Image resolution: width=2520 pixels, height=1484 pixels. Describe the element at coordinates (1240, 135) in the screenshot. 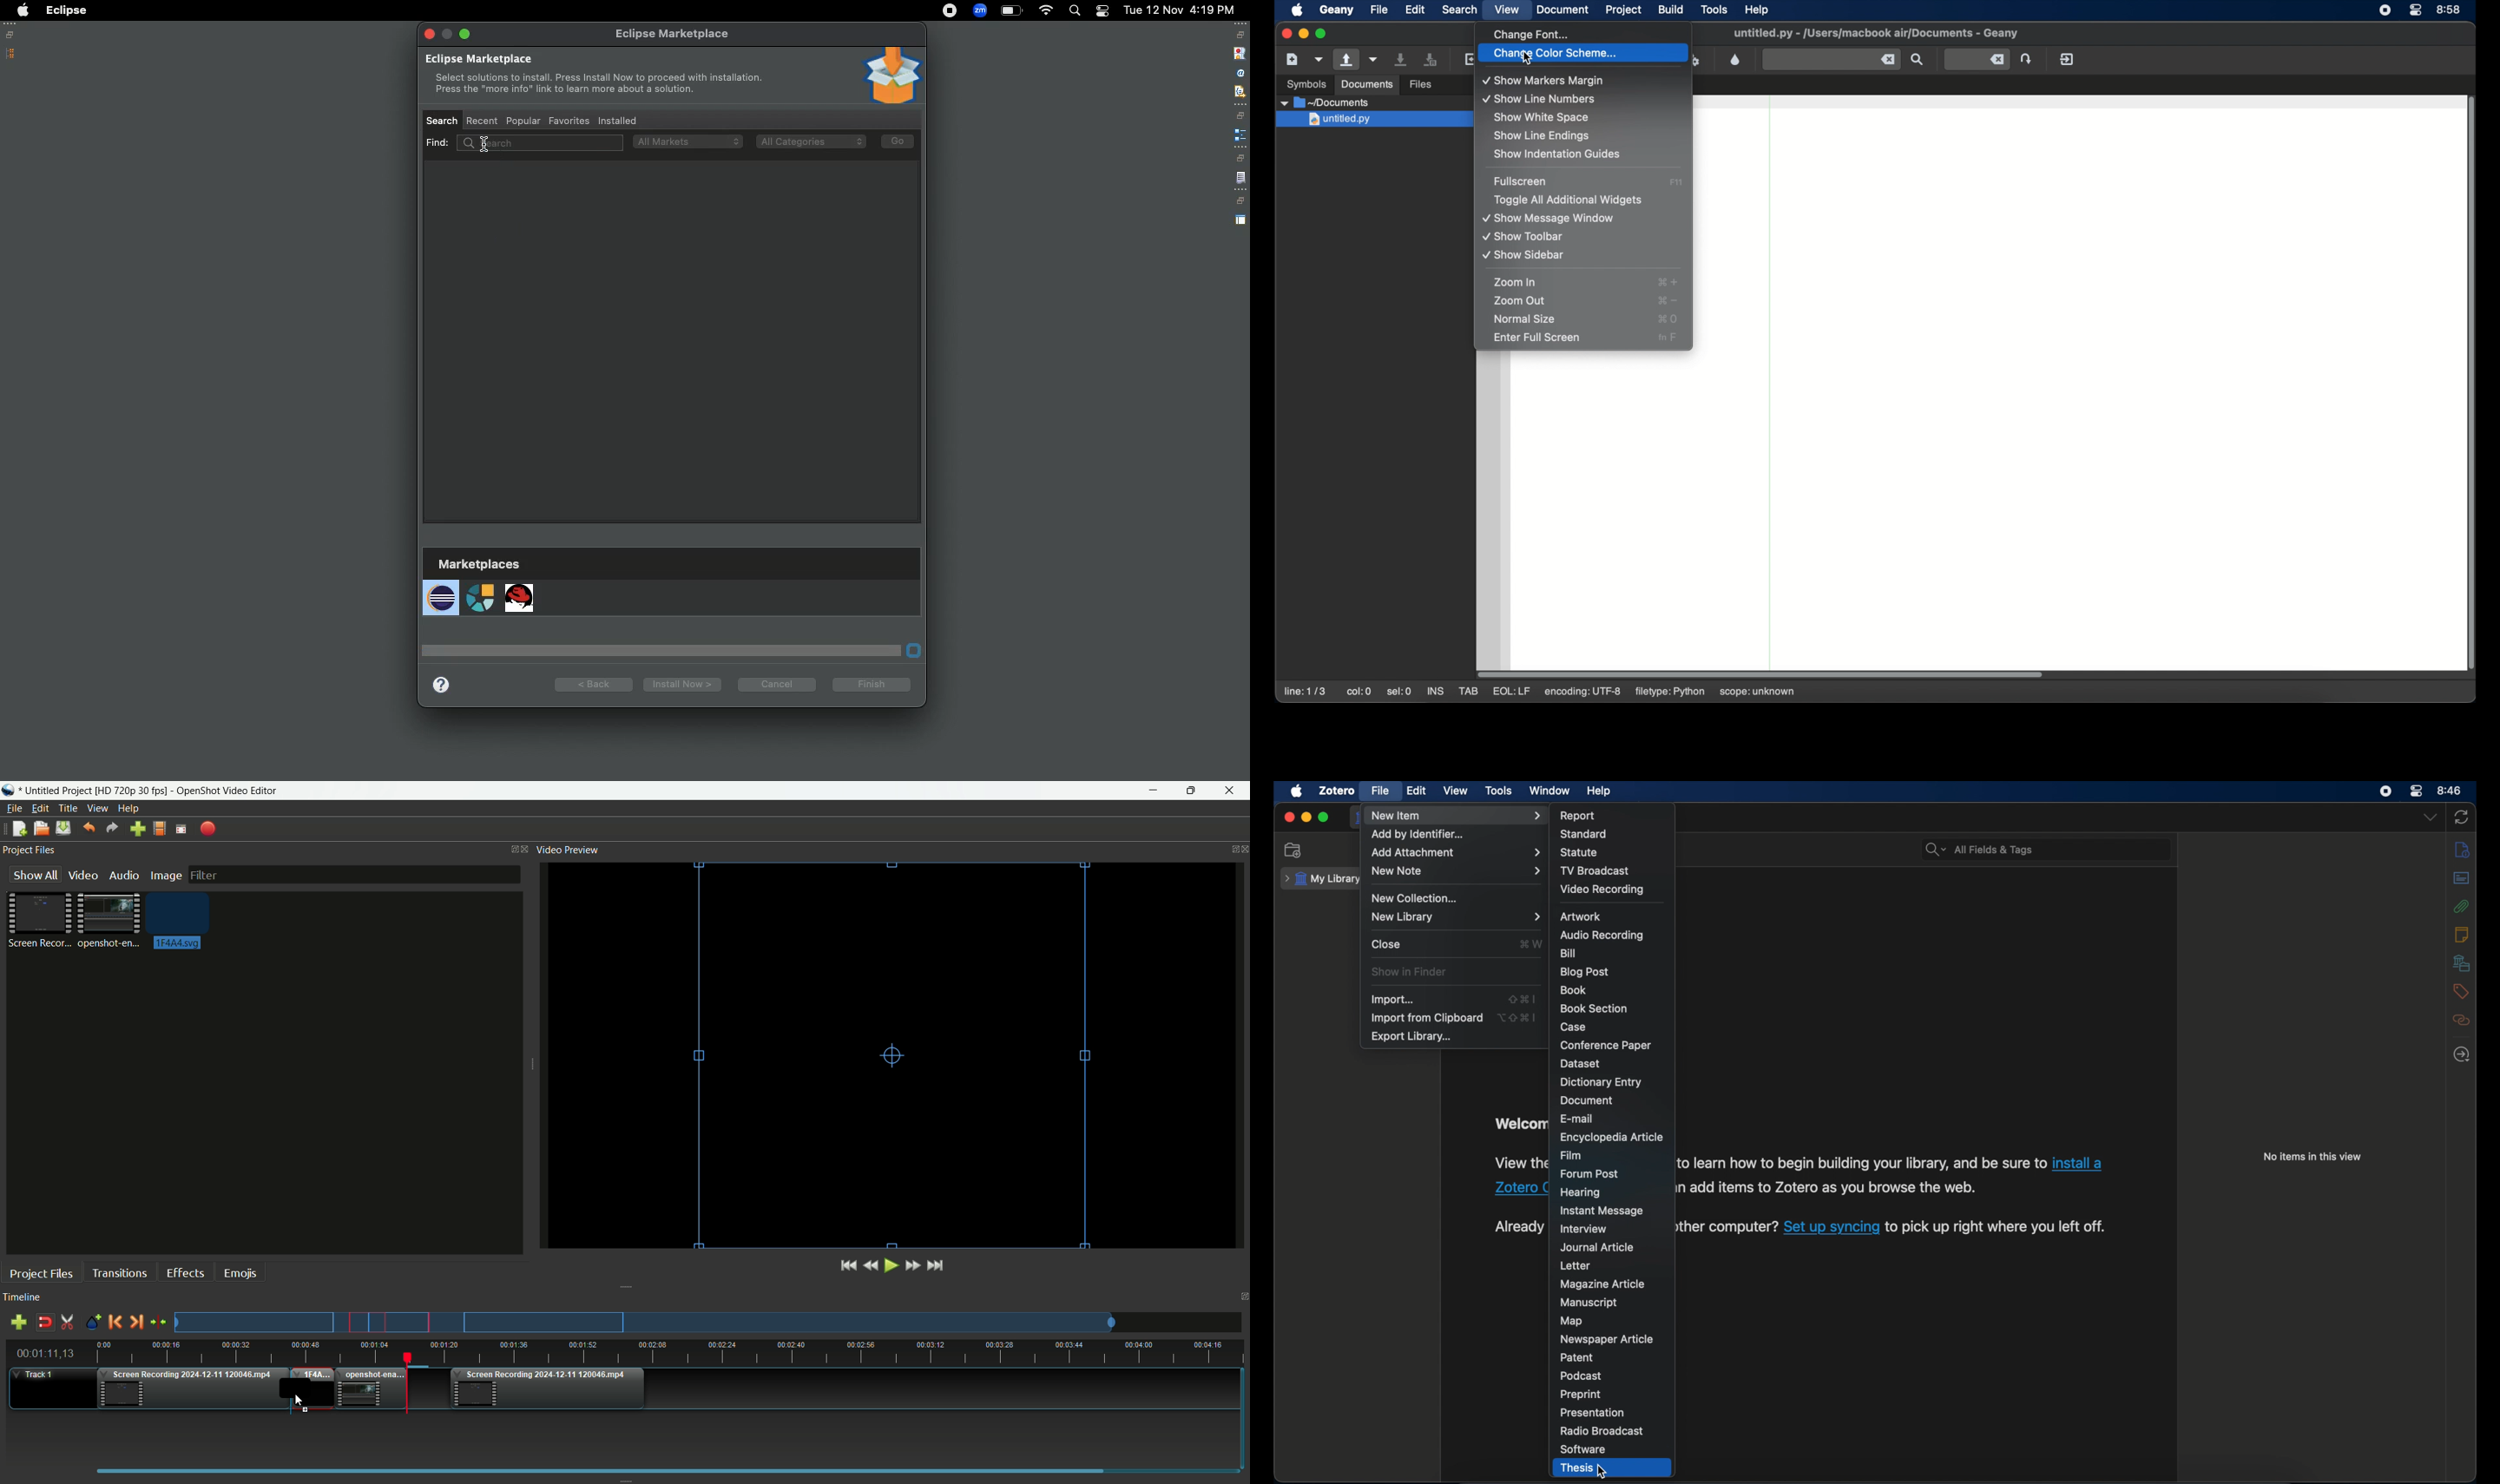

I see `extension point` at that location.